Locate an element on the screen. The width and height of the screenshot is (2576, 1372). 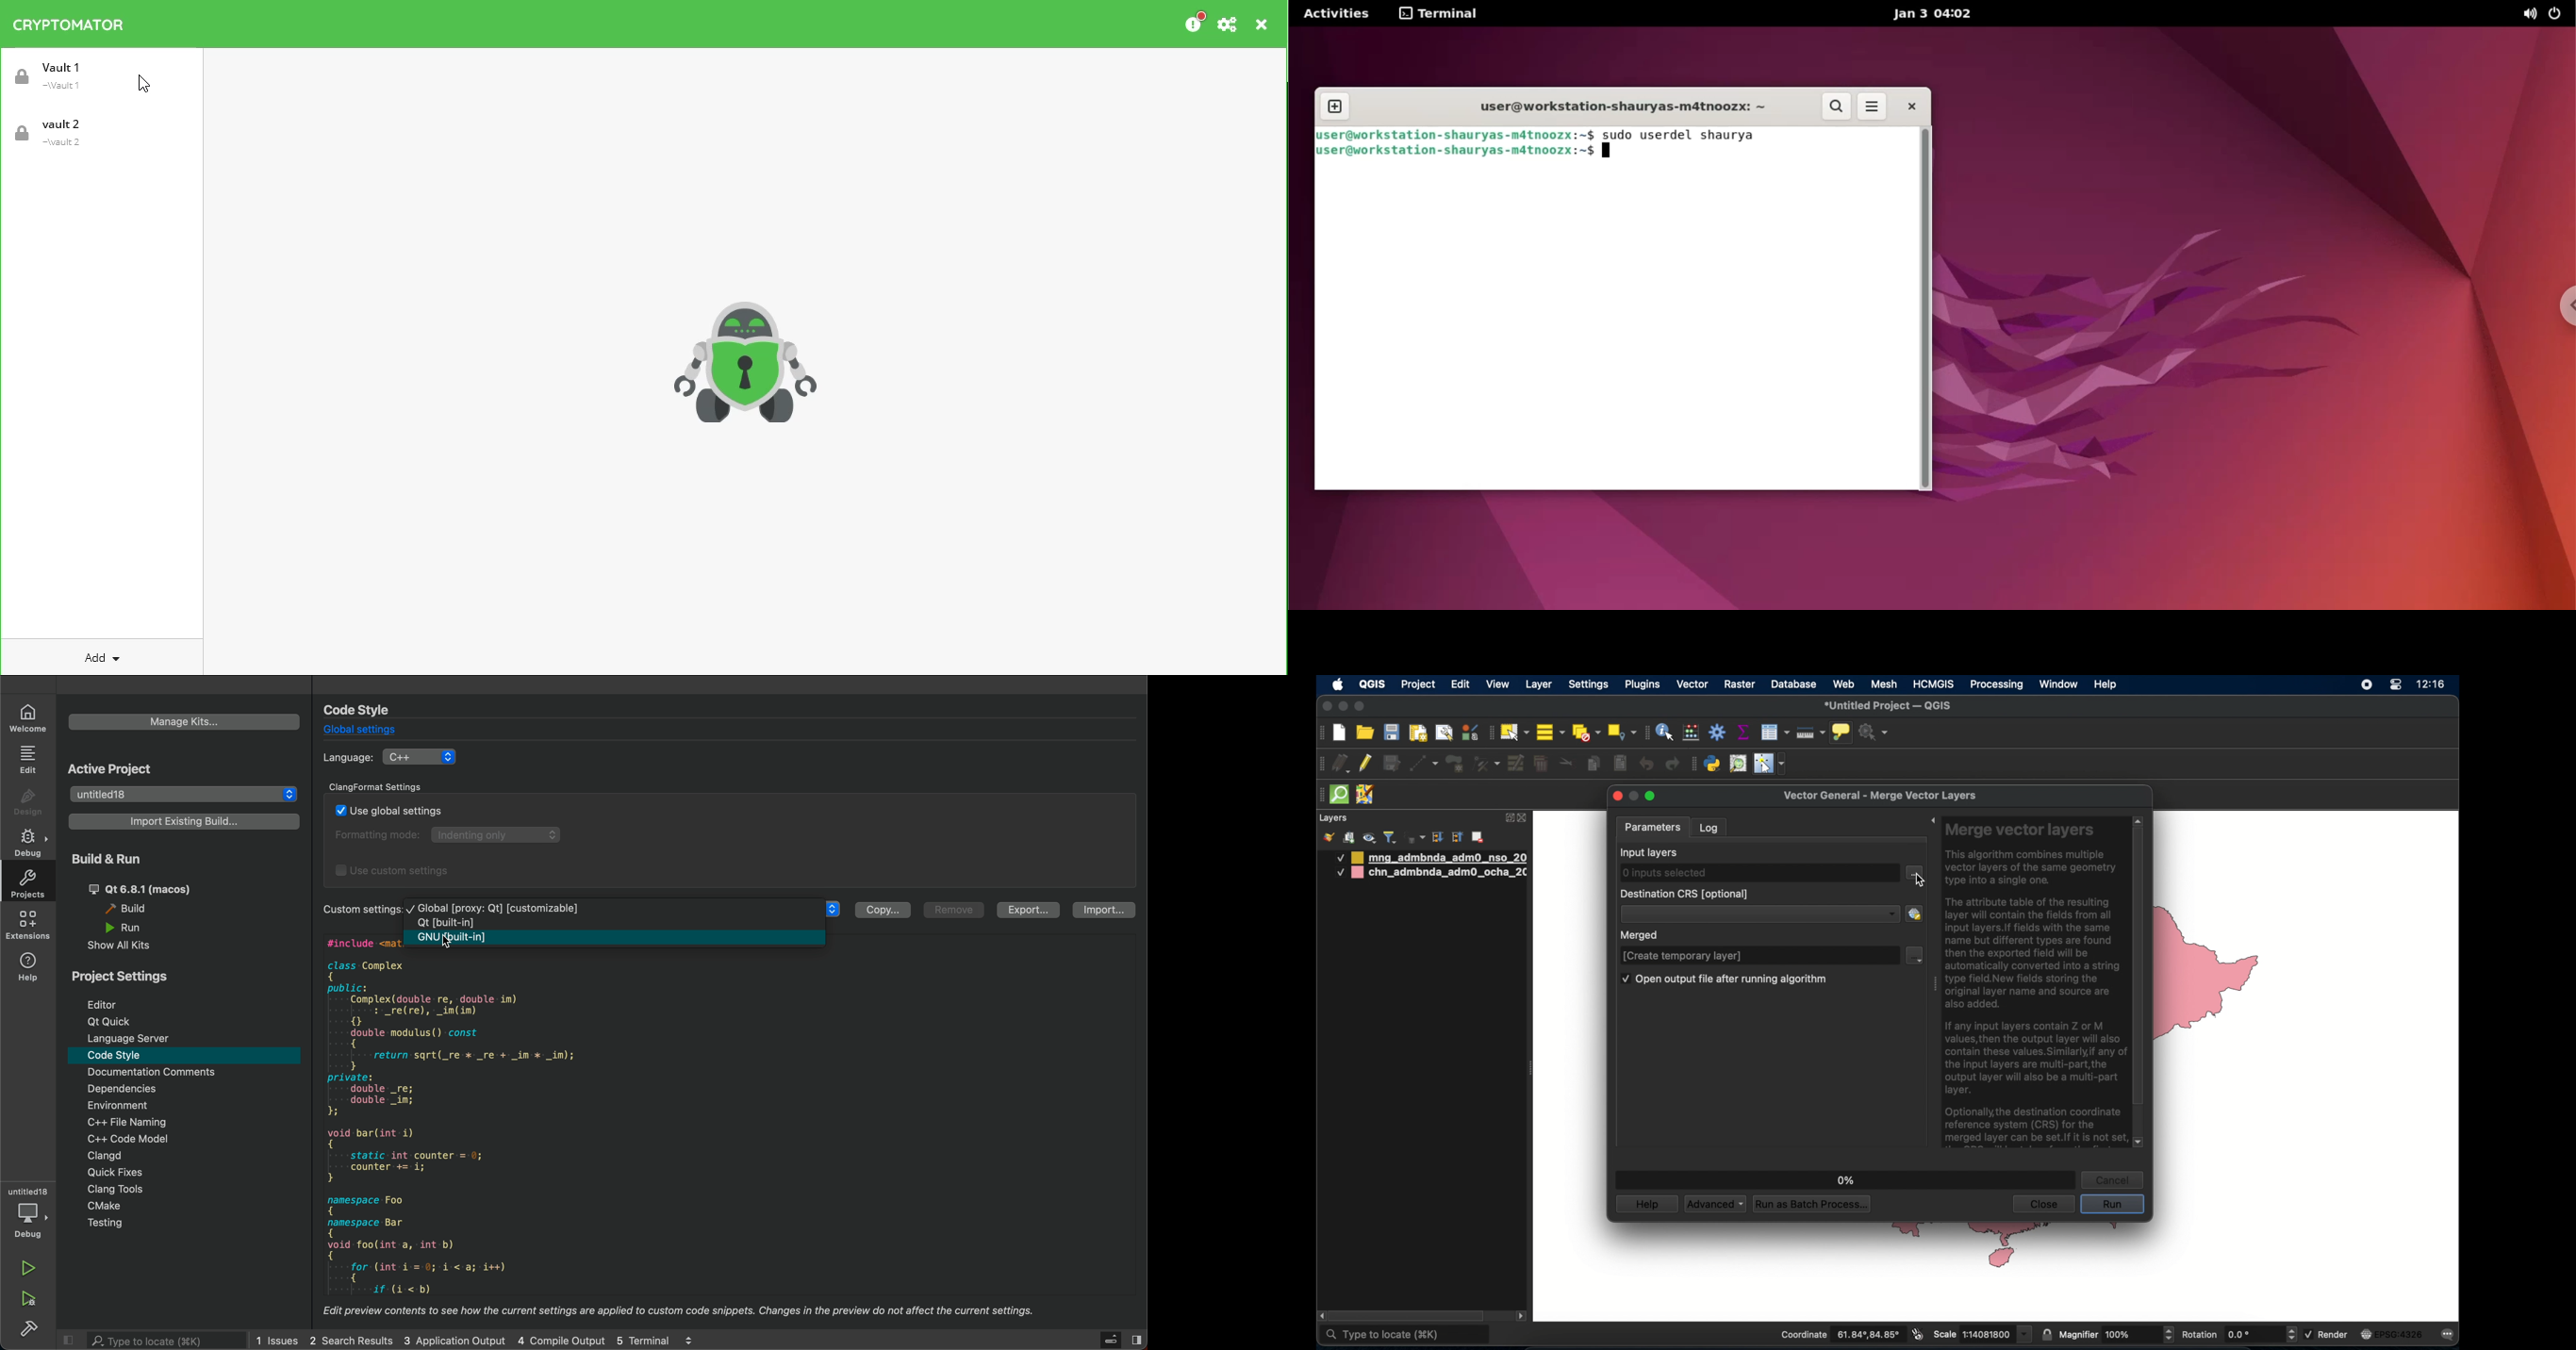
plugins toolbar is located at coordinates (1693, 762).